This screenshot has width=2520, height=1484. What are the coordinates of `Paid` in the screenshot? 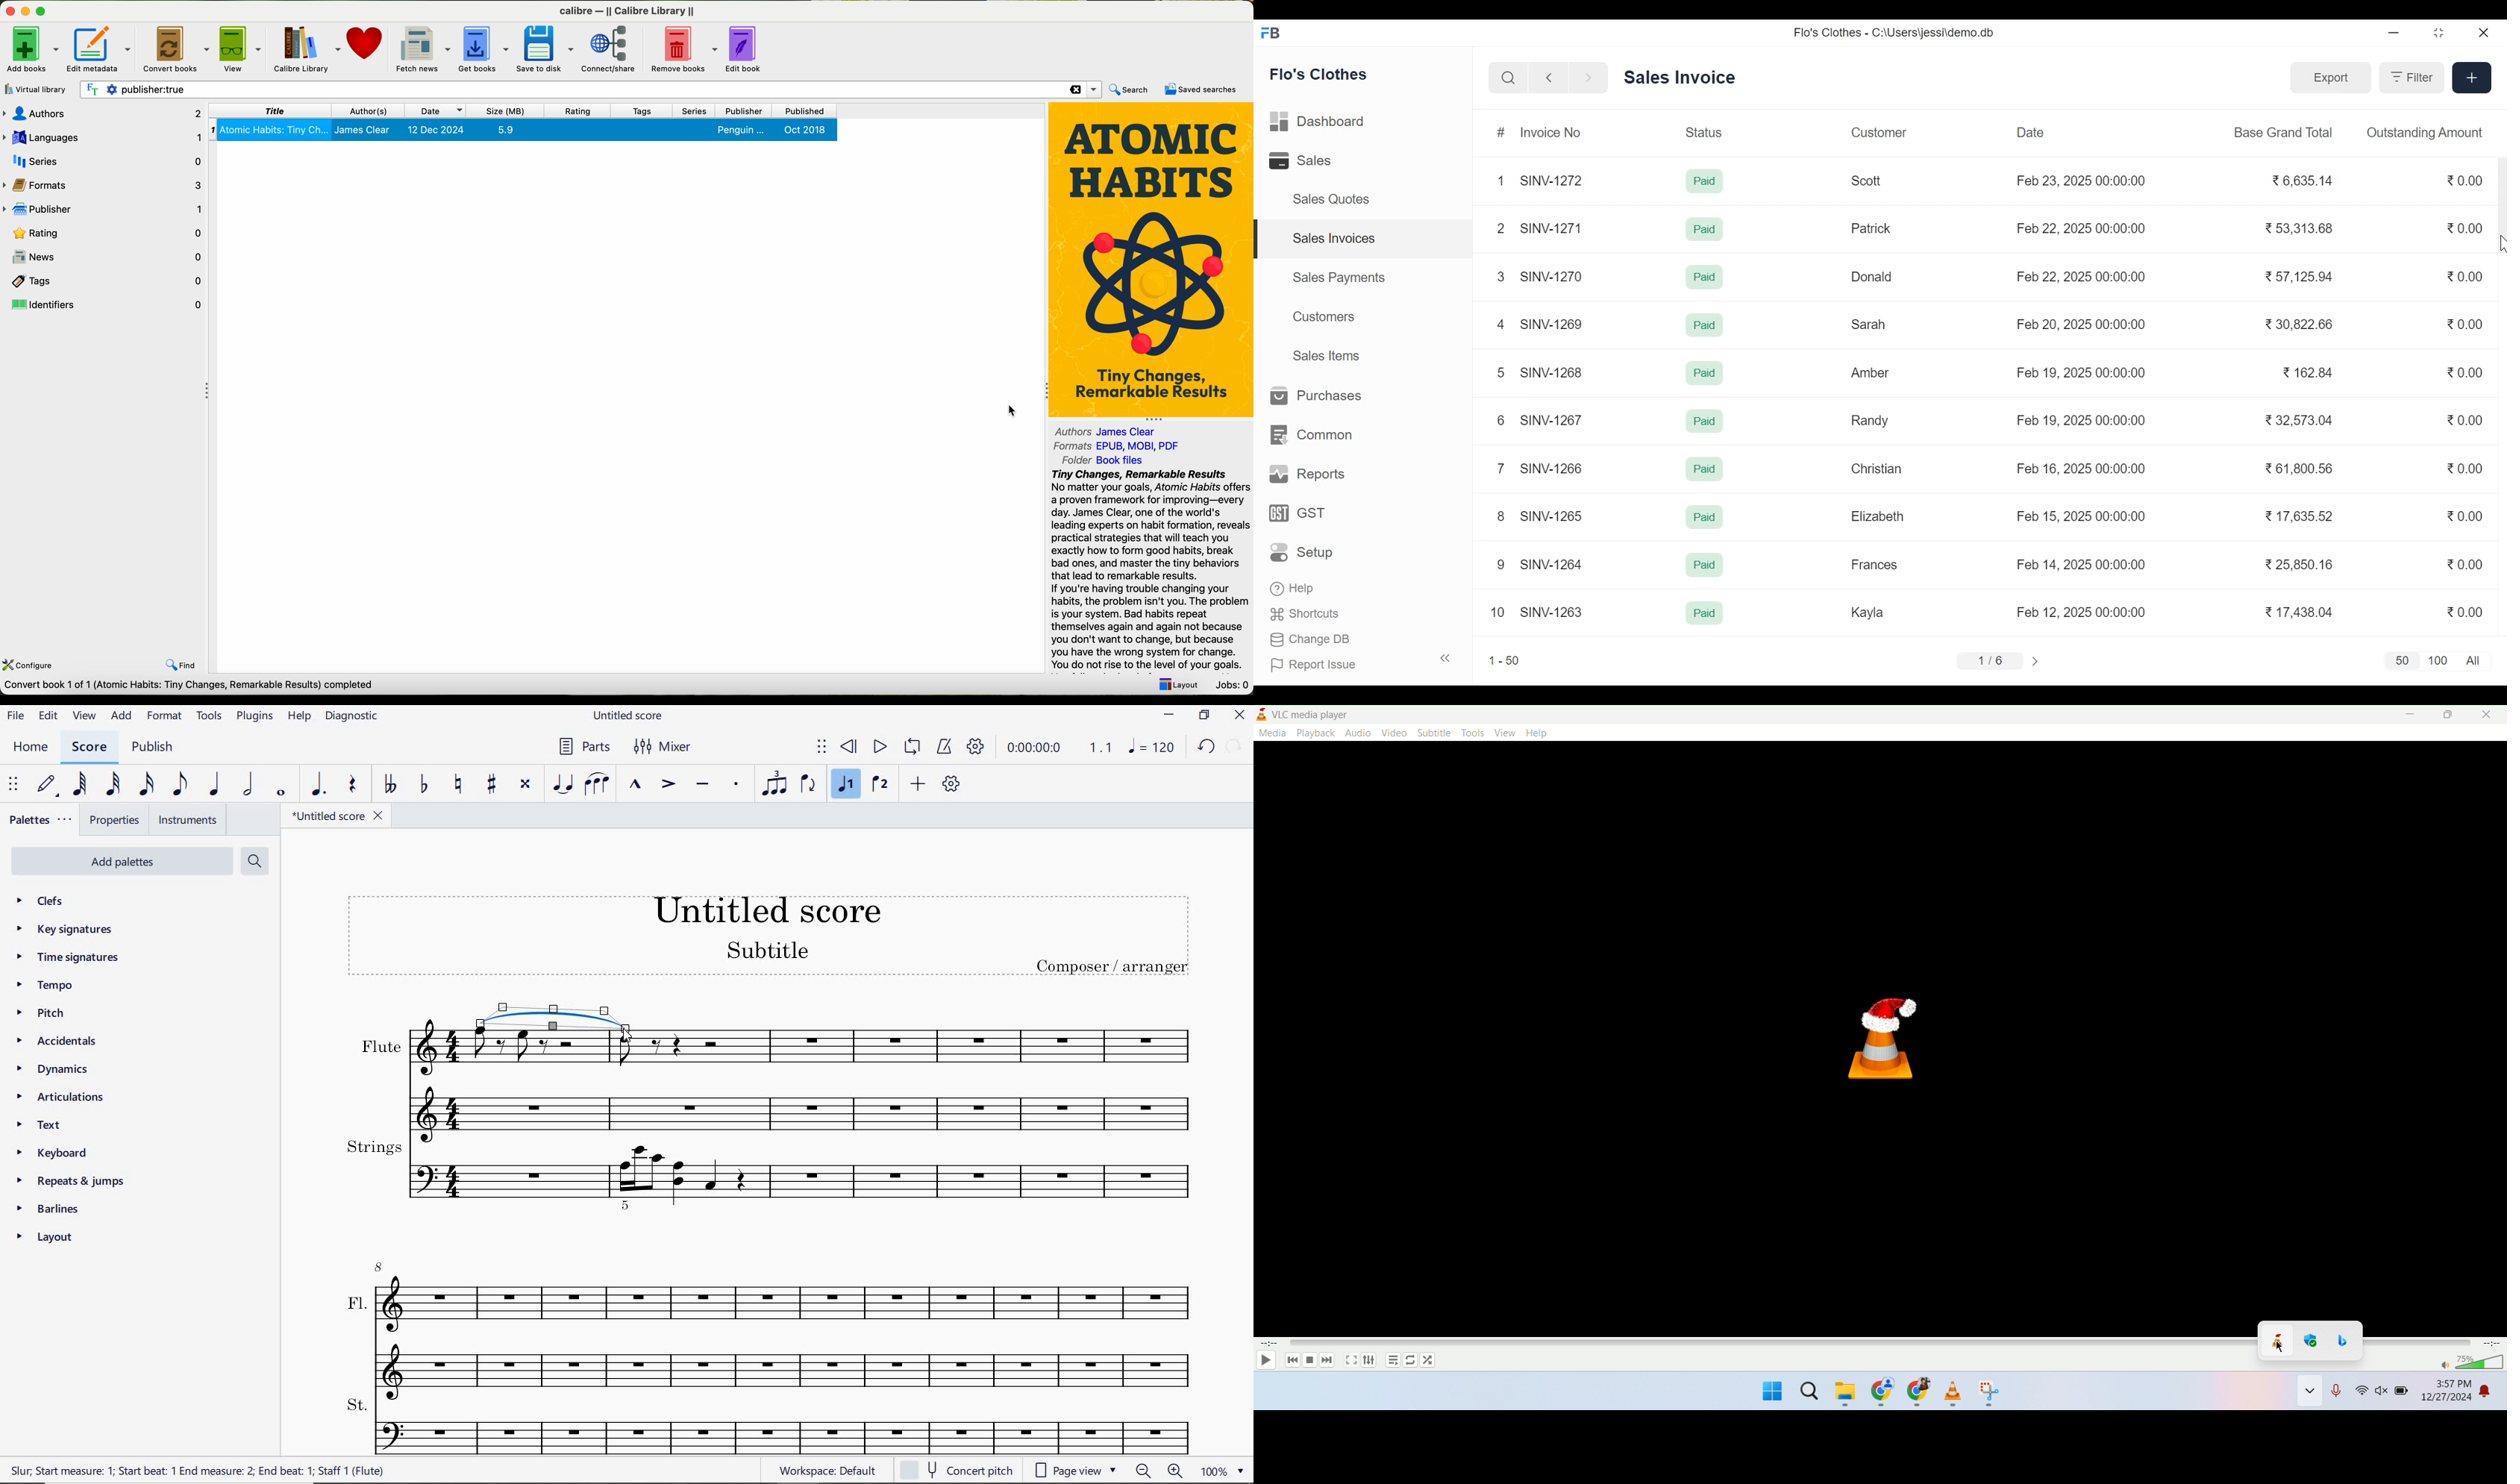 It's located at (1706, 518).